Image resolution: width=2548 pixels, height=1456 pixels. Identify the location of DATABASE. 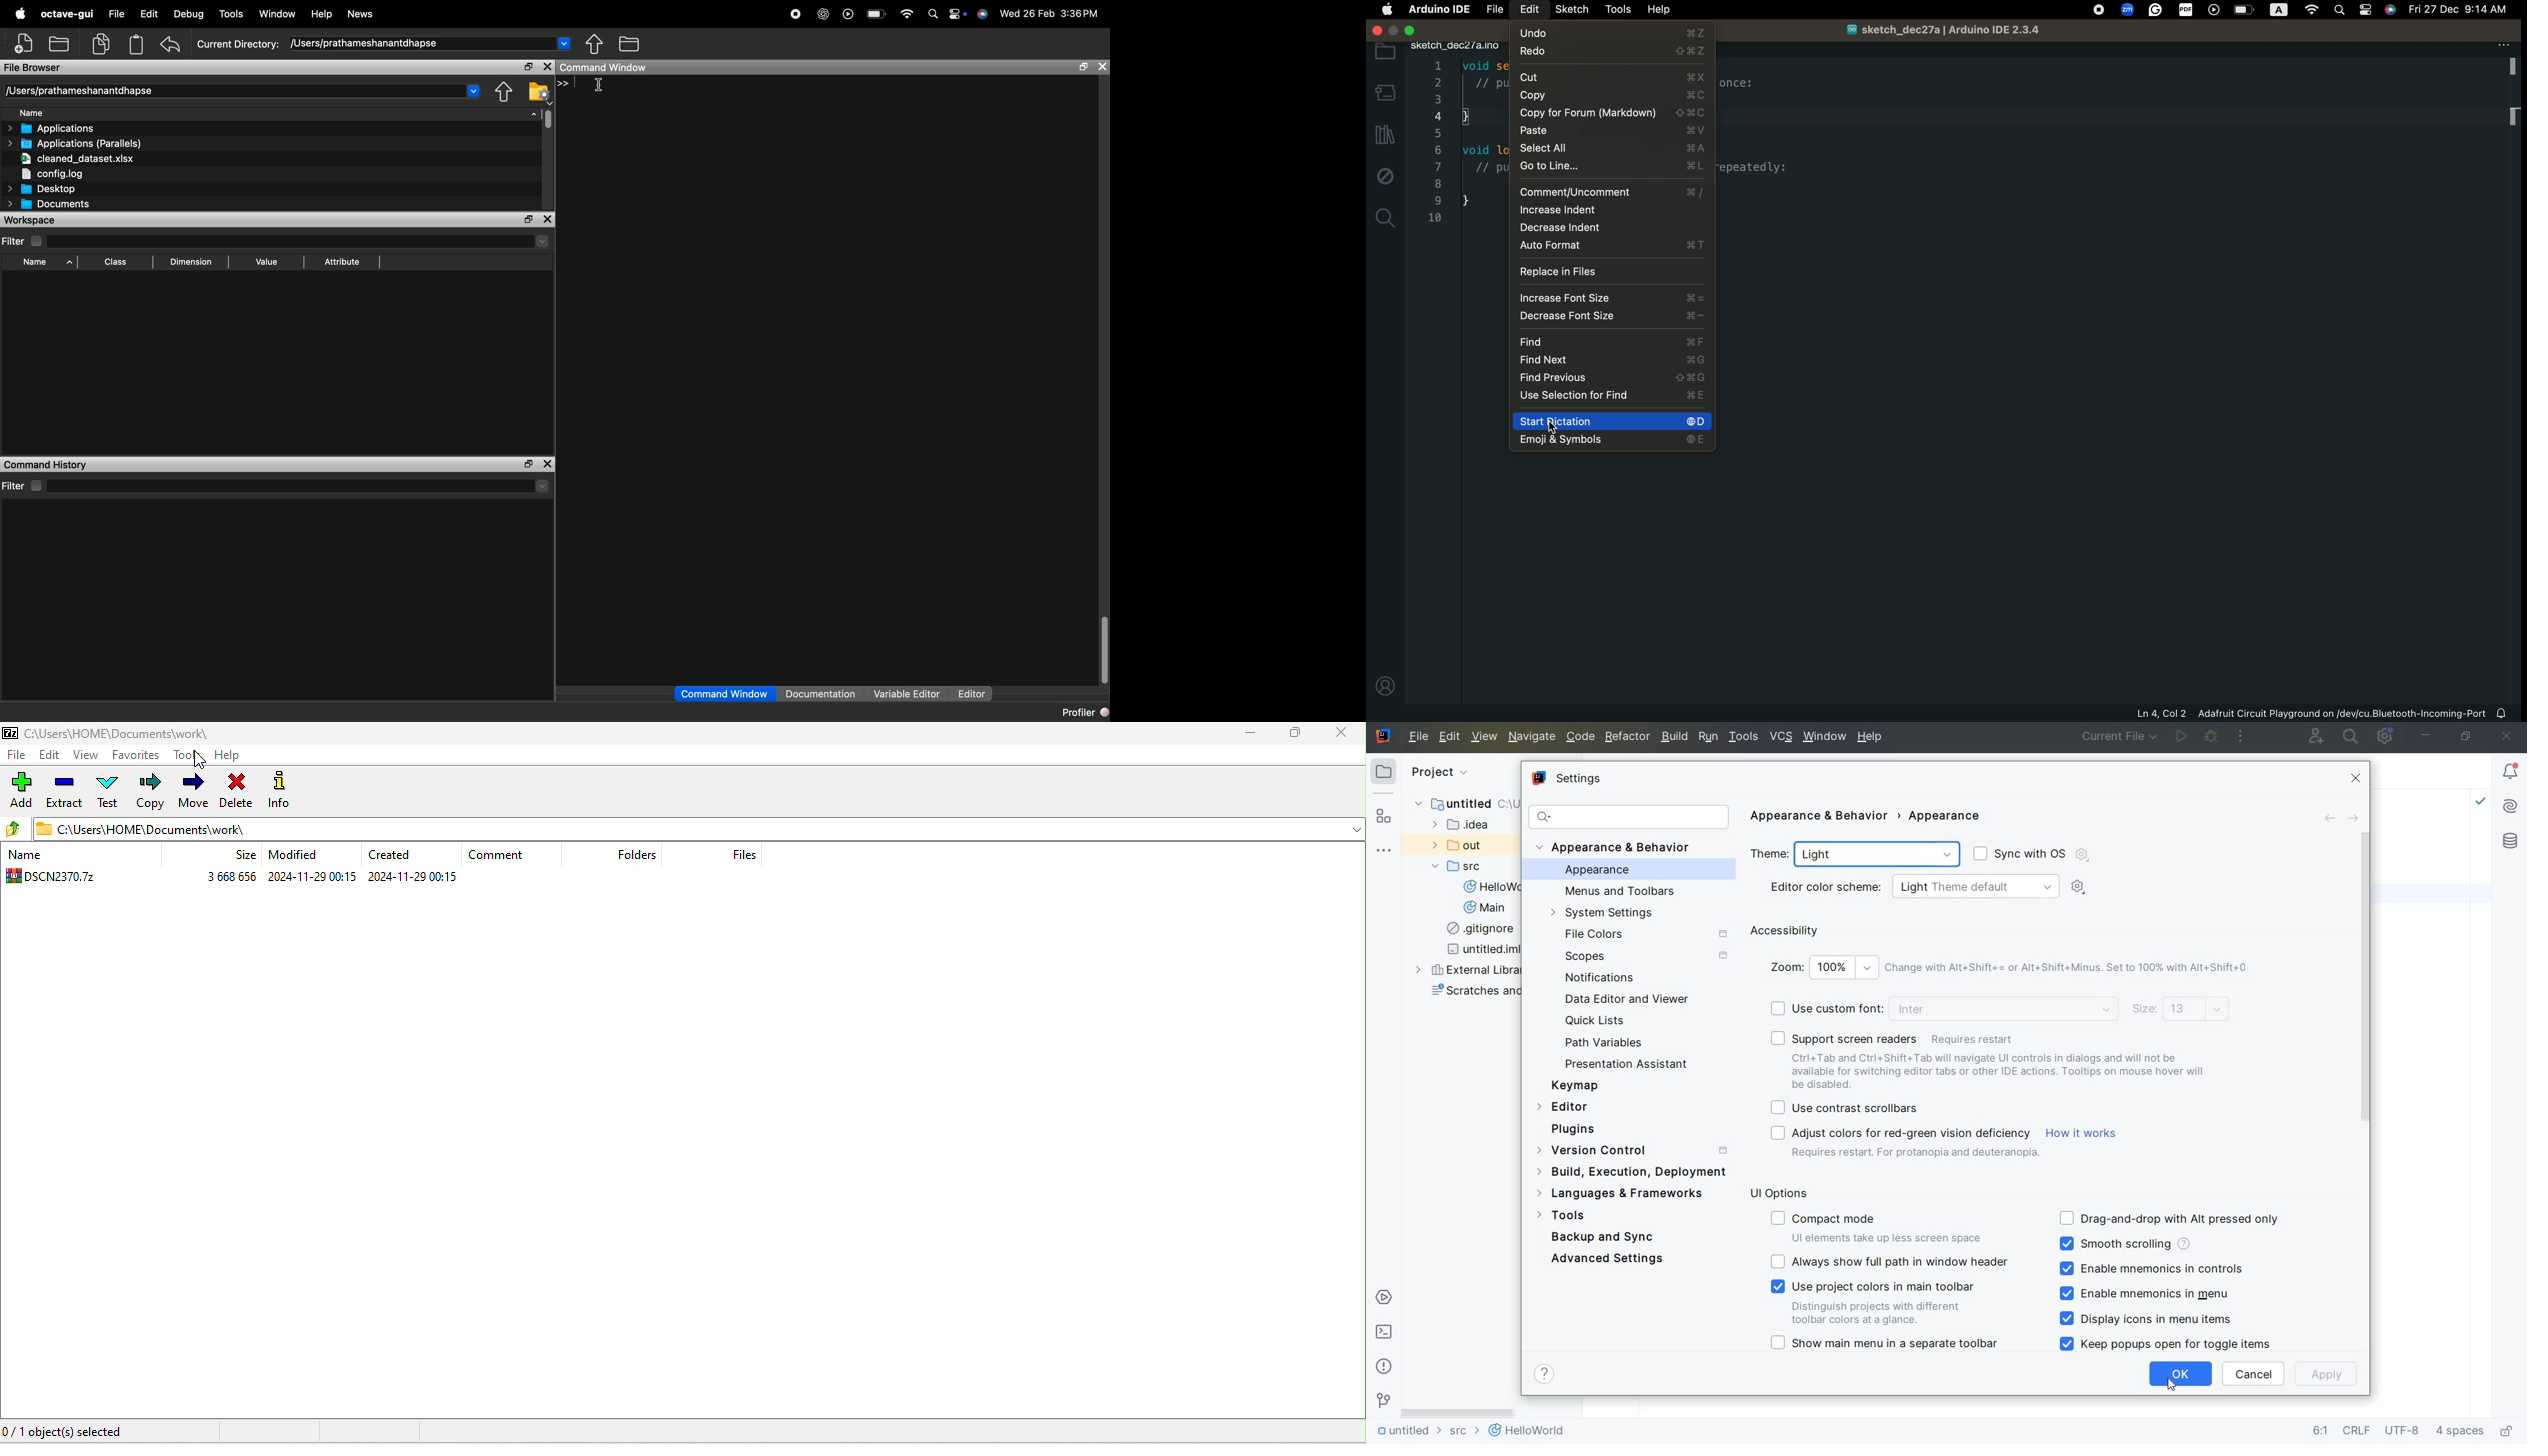
(2511, 842).